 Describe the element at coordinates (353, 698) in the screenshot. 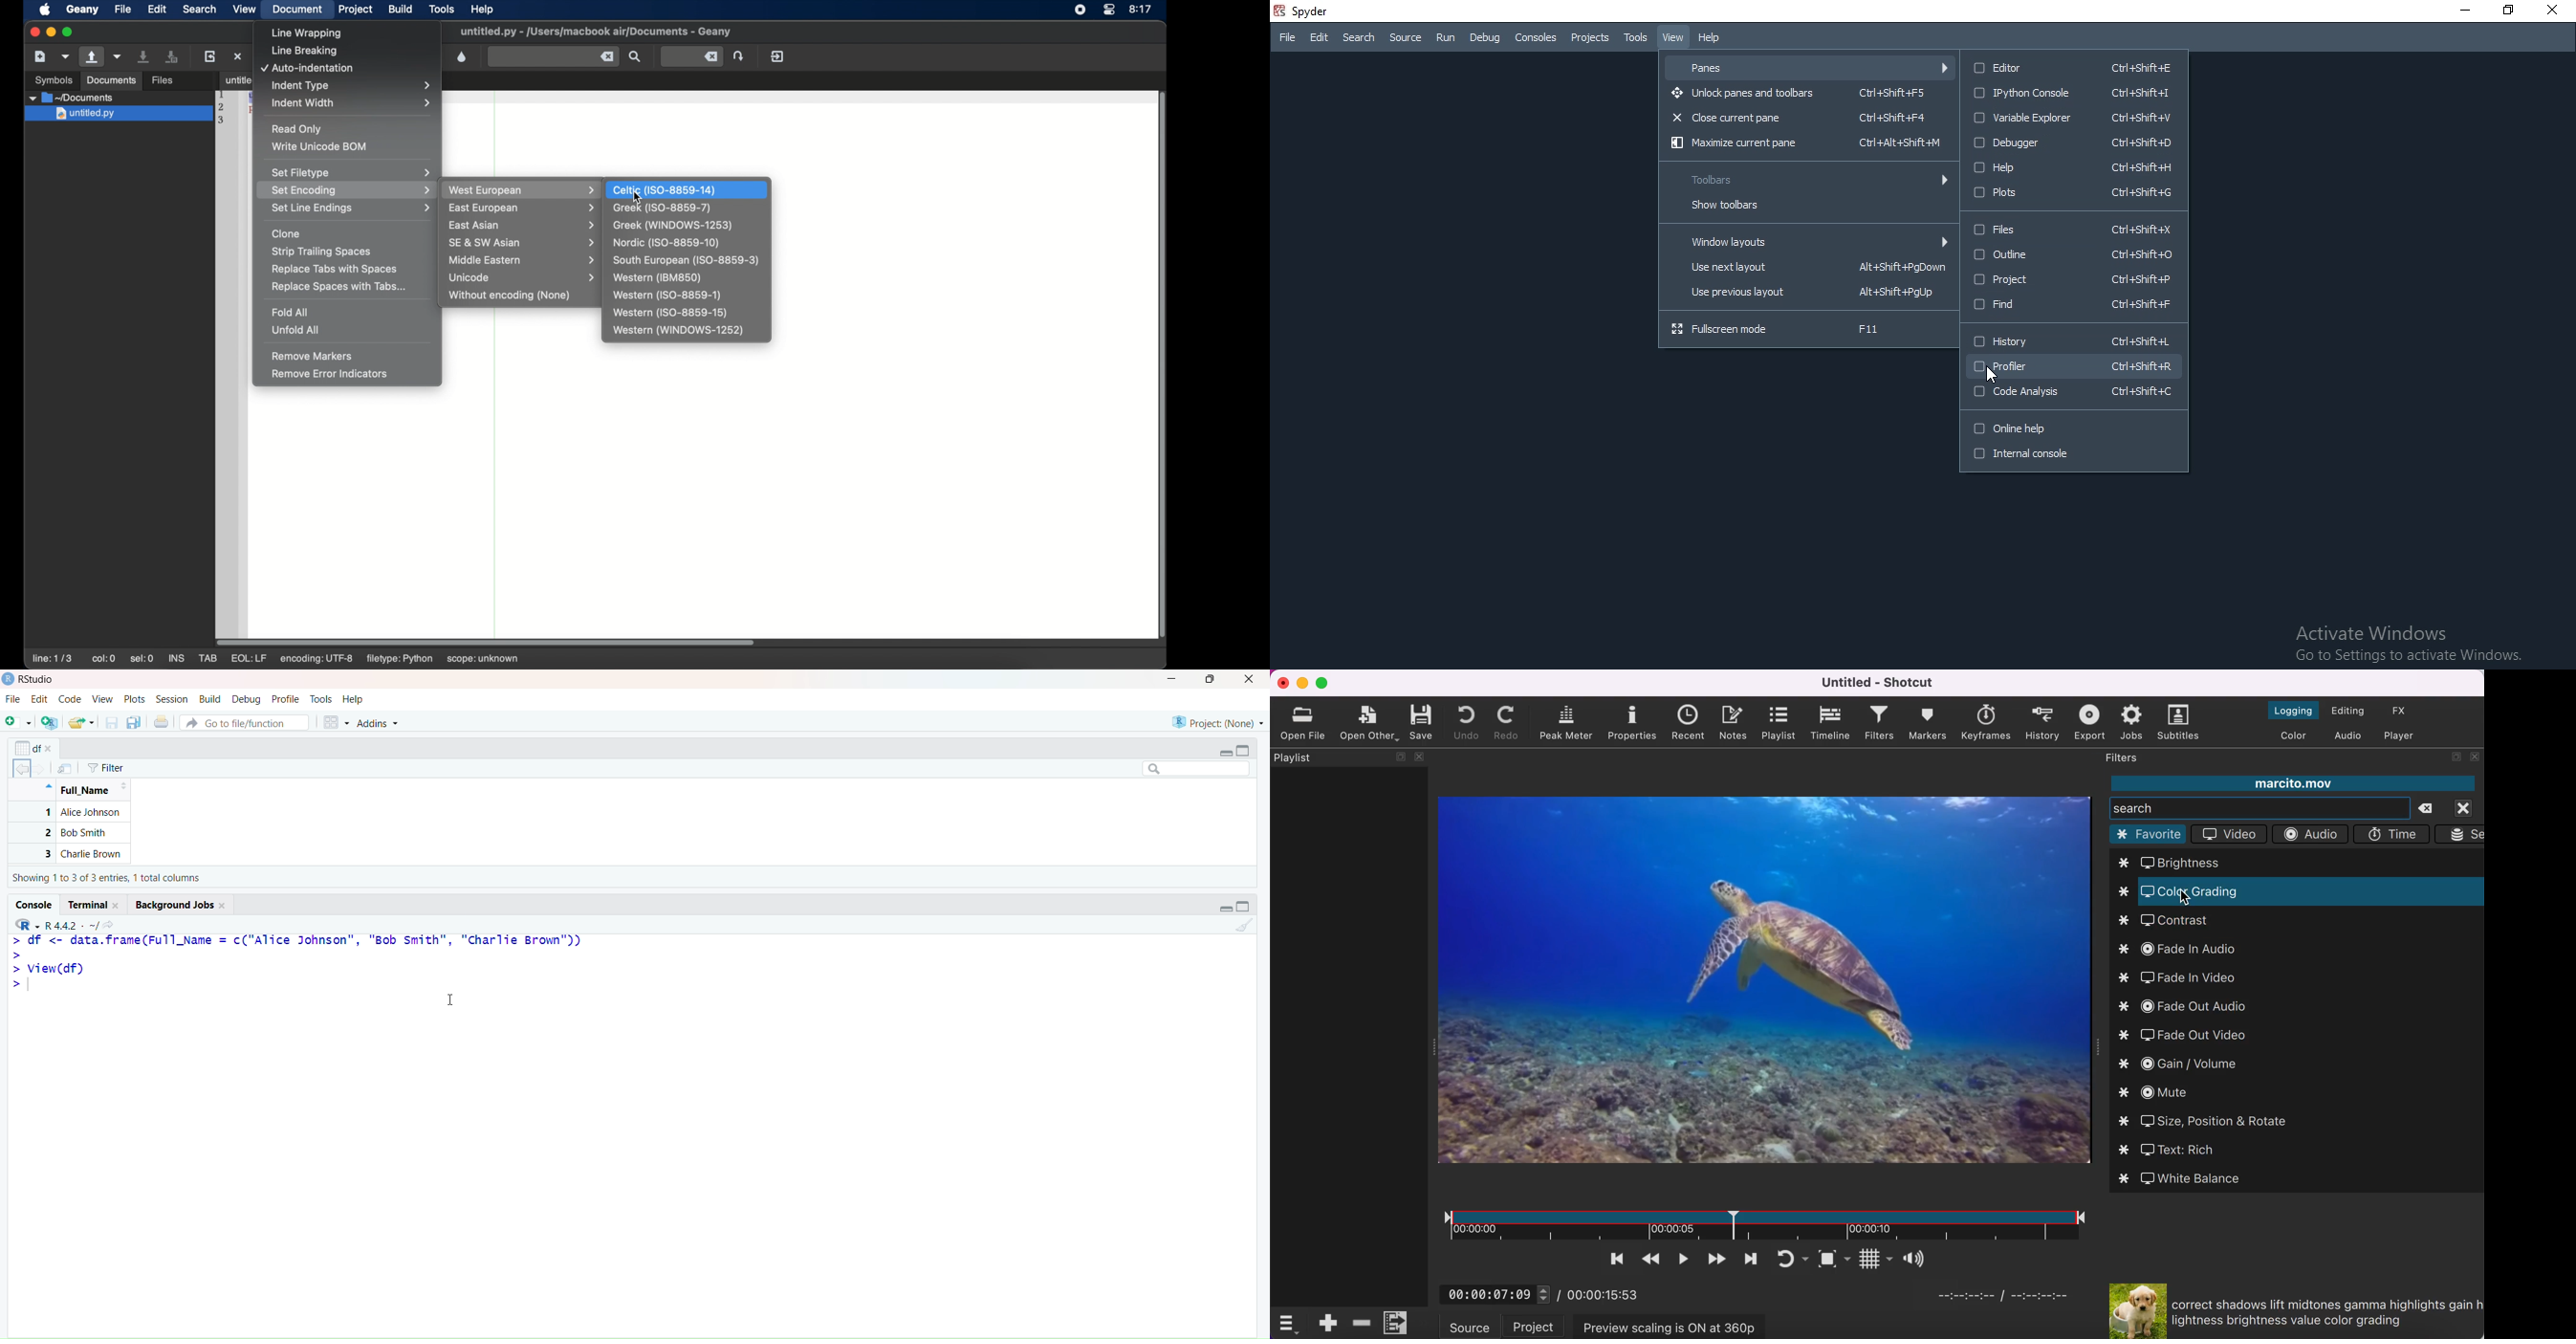

I see `Help` at that location.